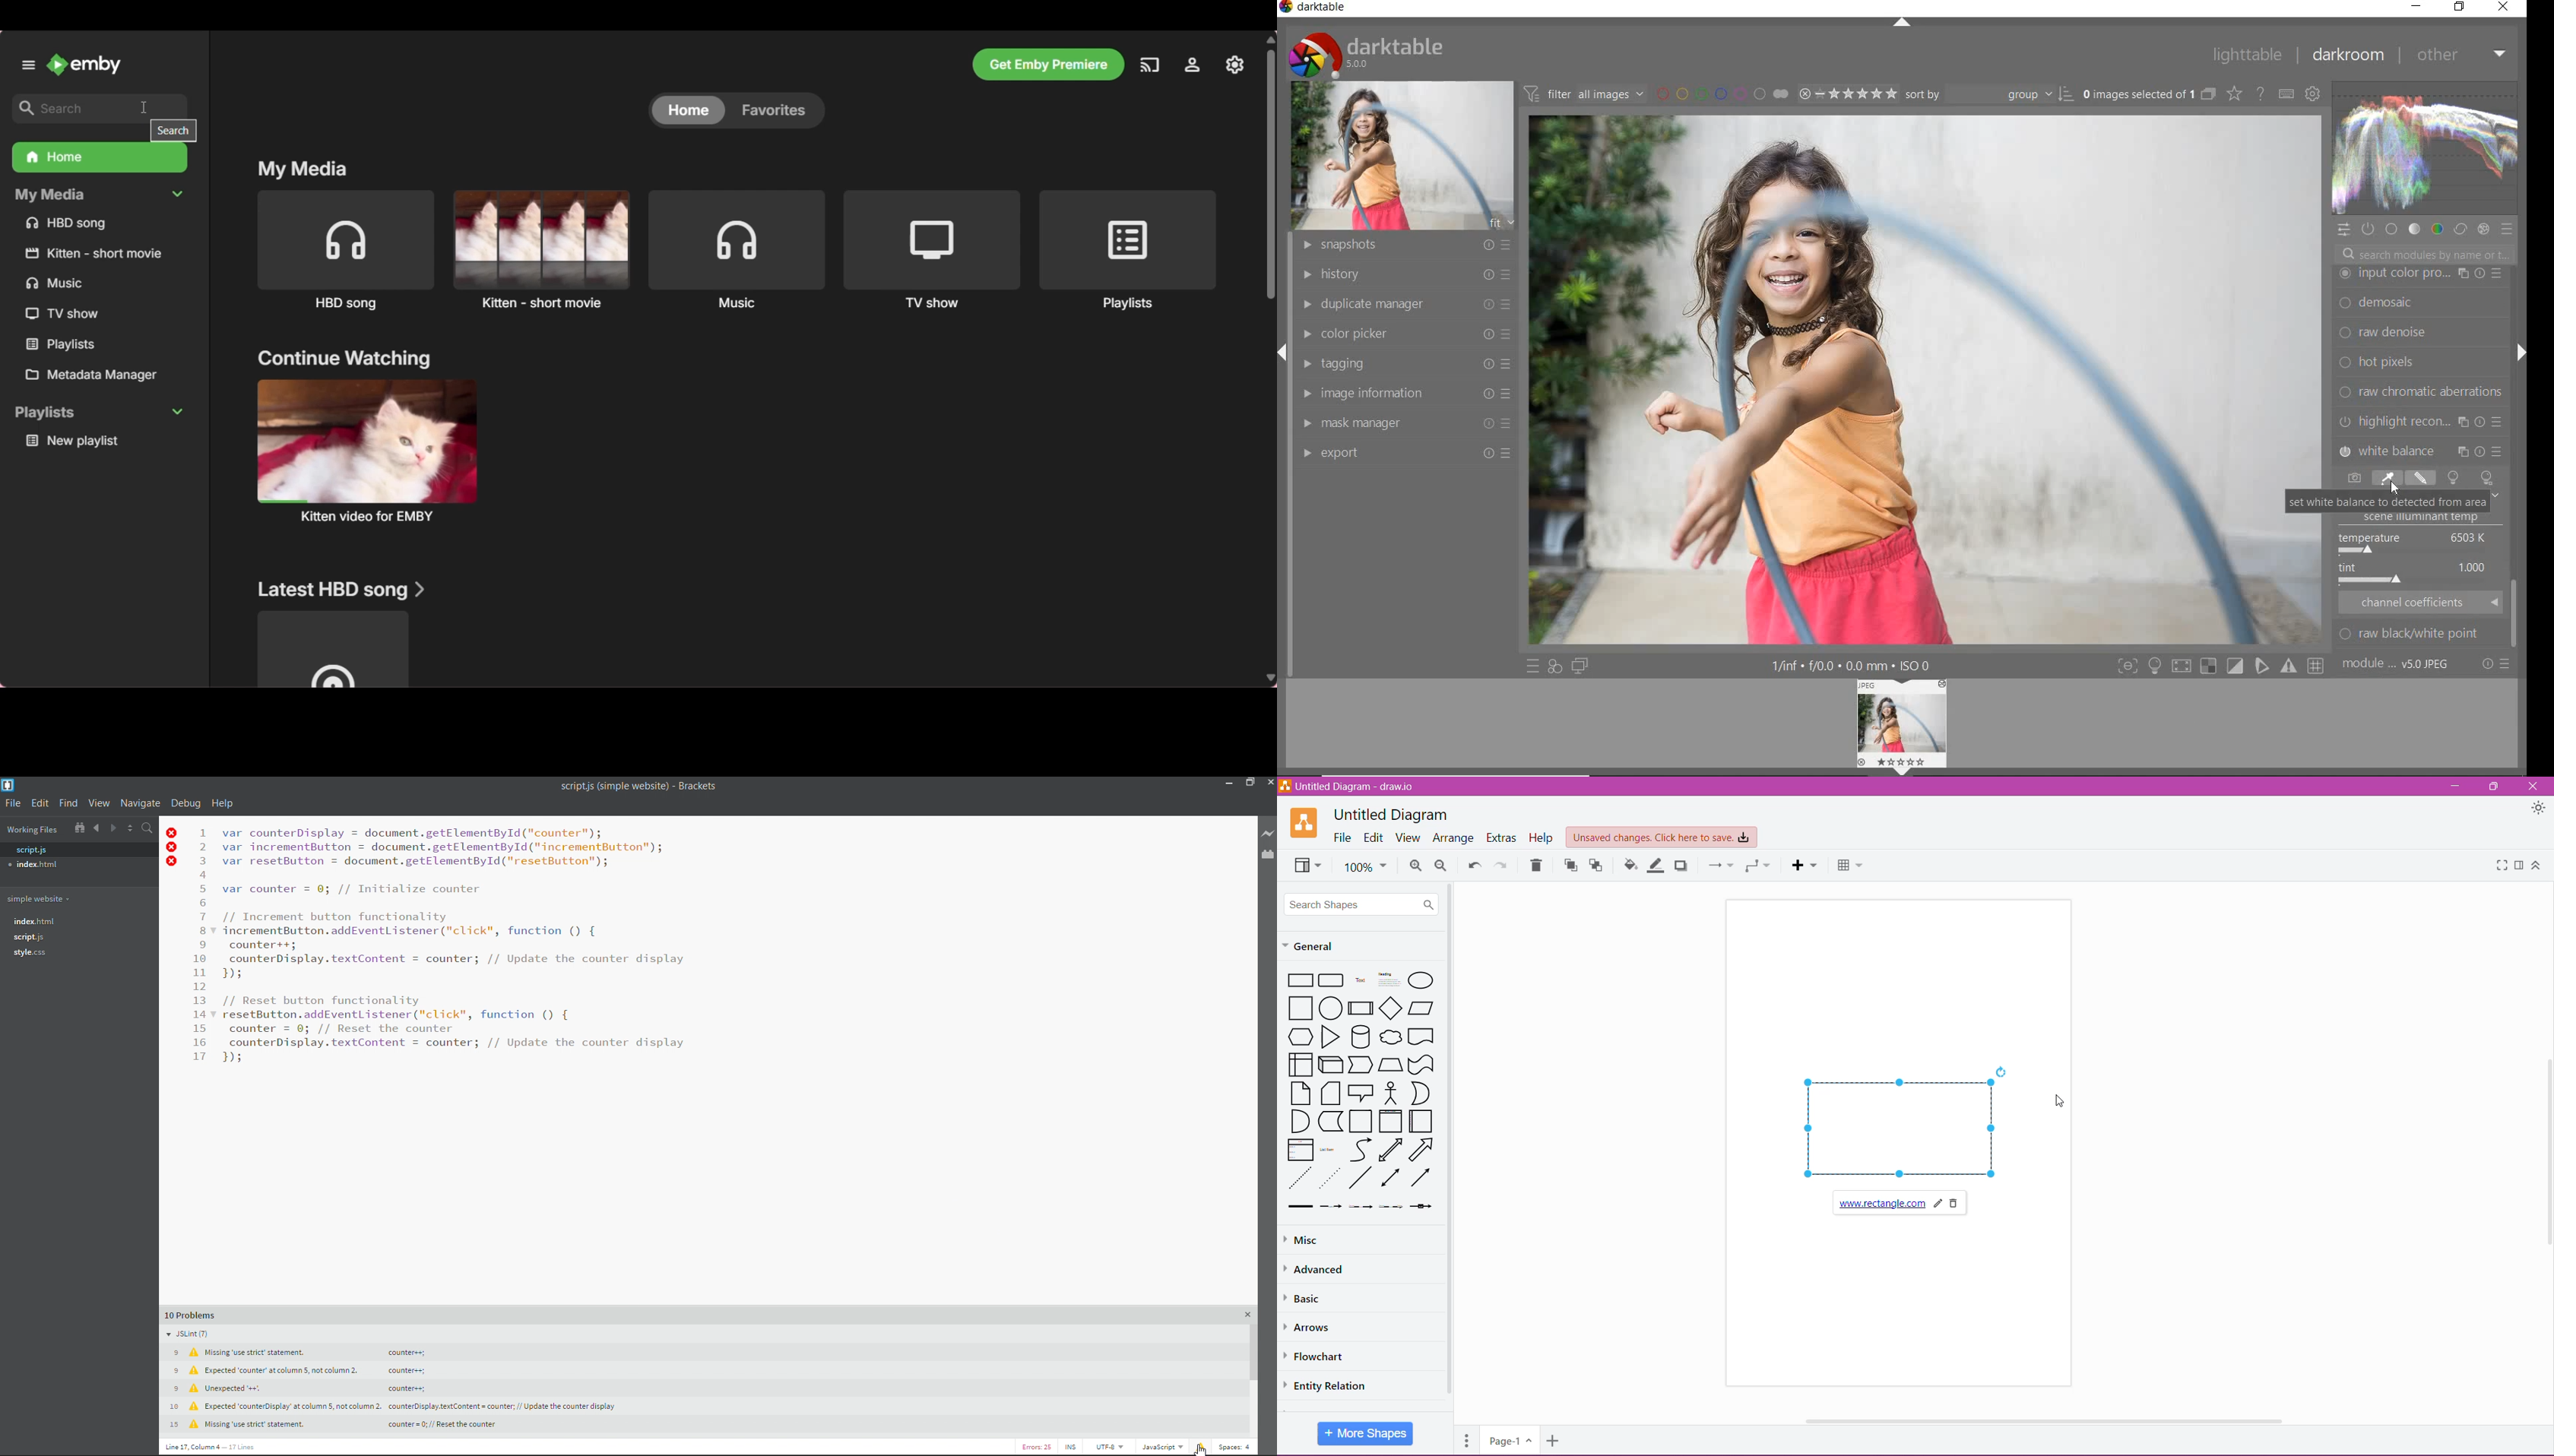 Image resolution: width=2576 pixels, height=1456 pixels. What do you see at coordinates (1393, 815) in the screenshot?
I see `Untitled Diagram` at bounding box center [1393, 815].